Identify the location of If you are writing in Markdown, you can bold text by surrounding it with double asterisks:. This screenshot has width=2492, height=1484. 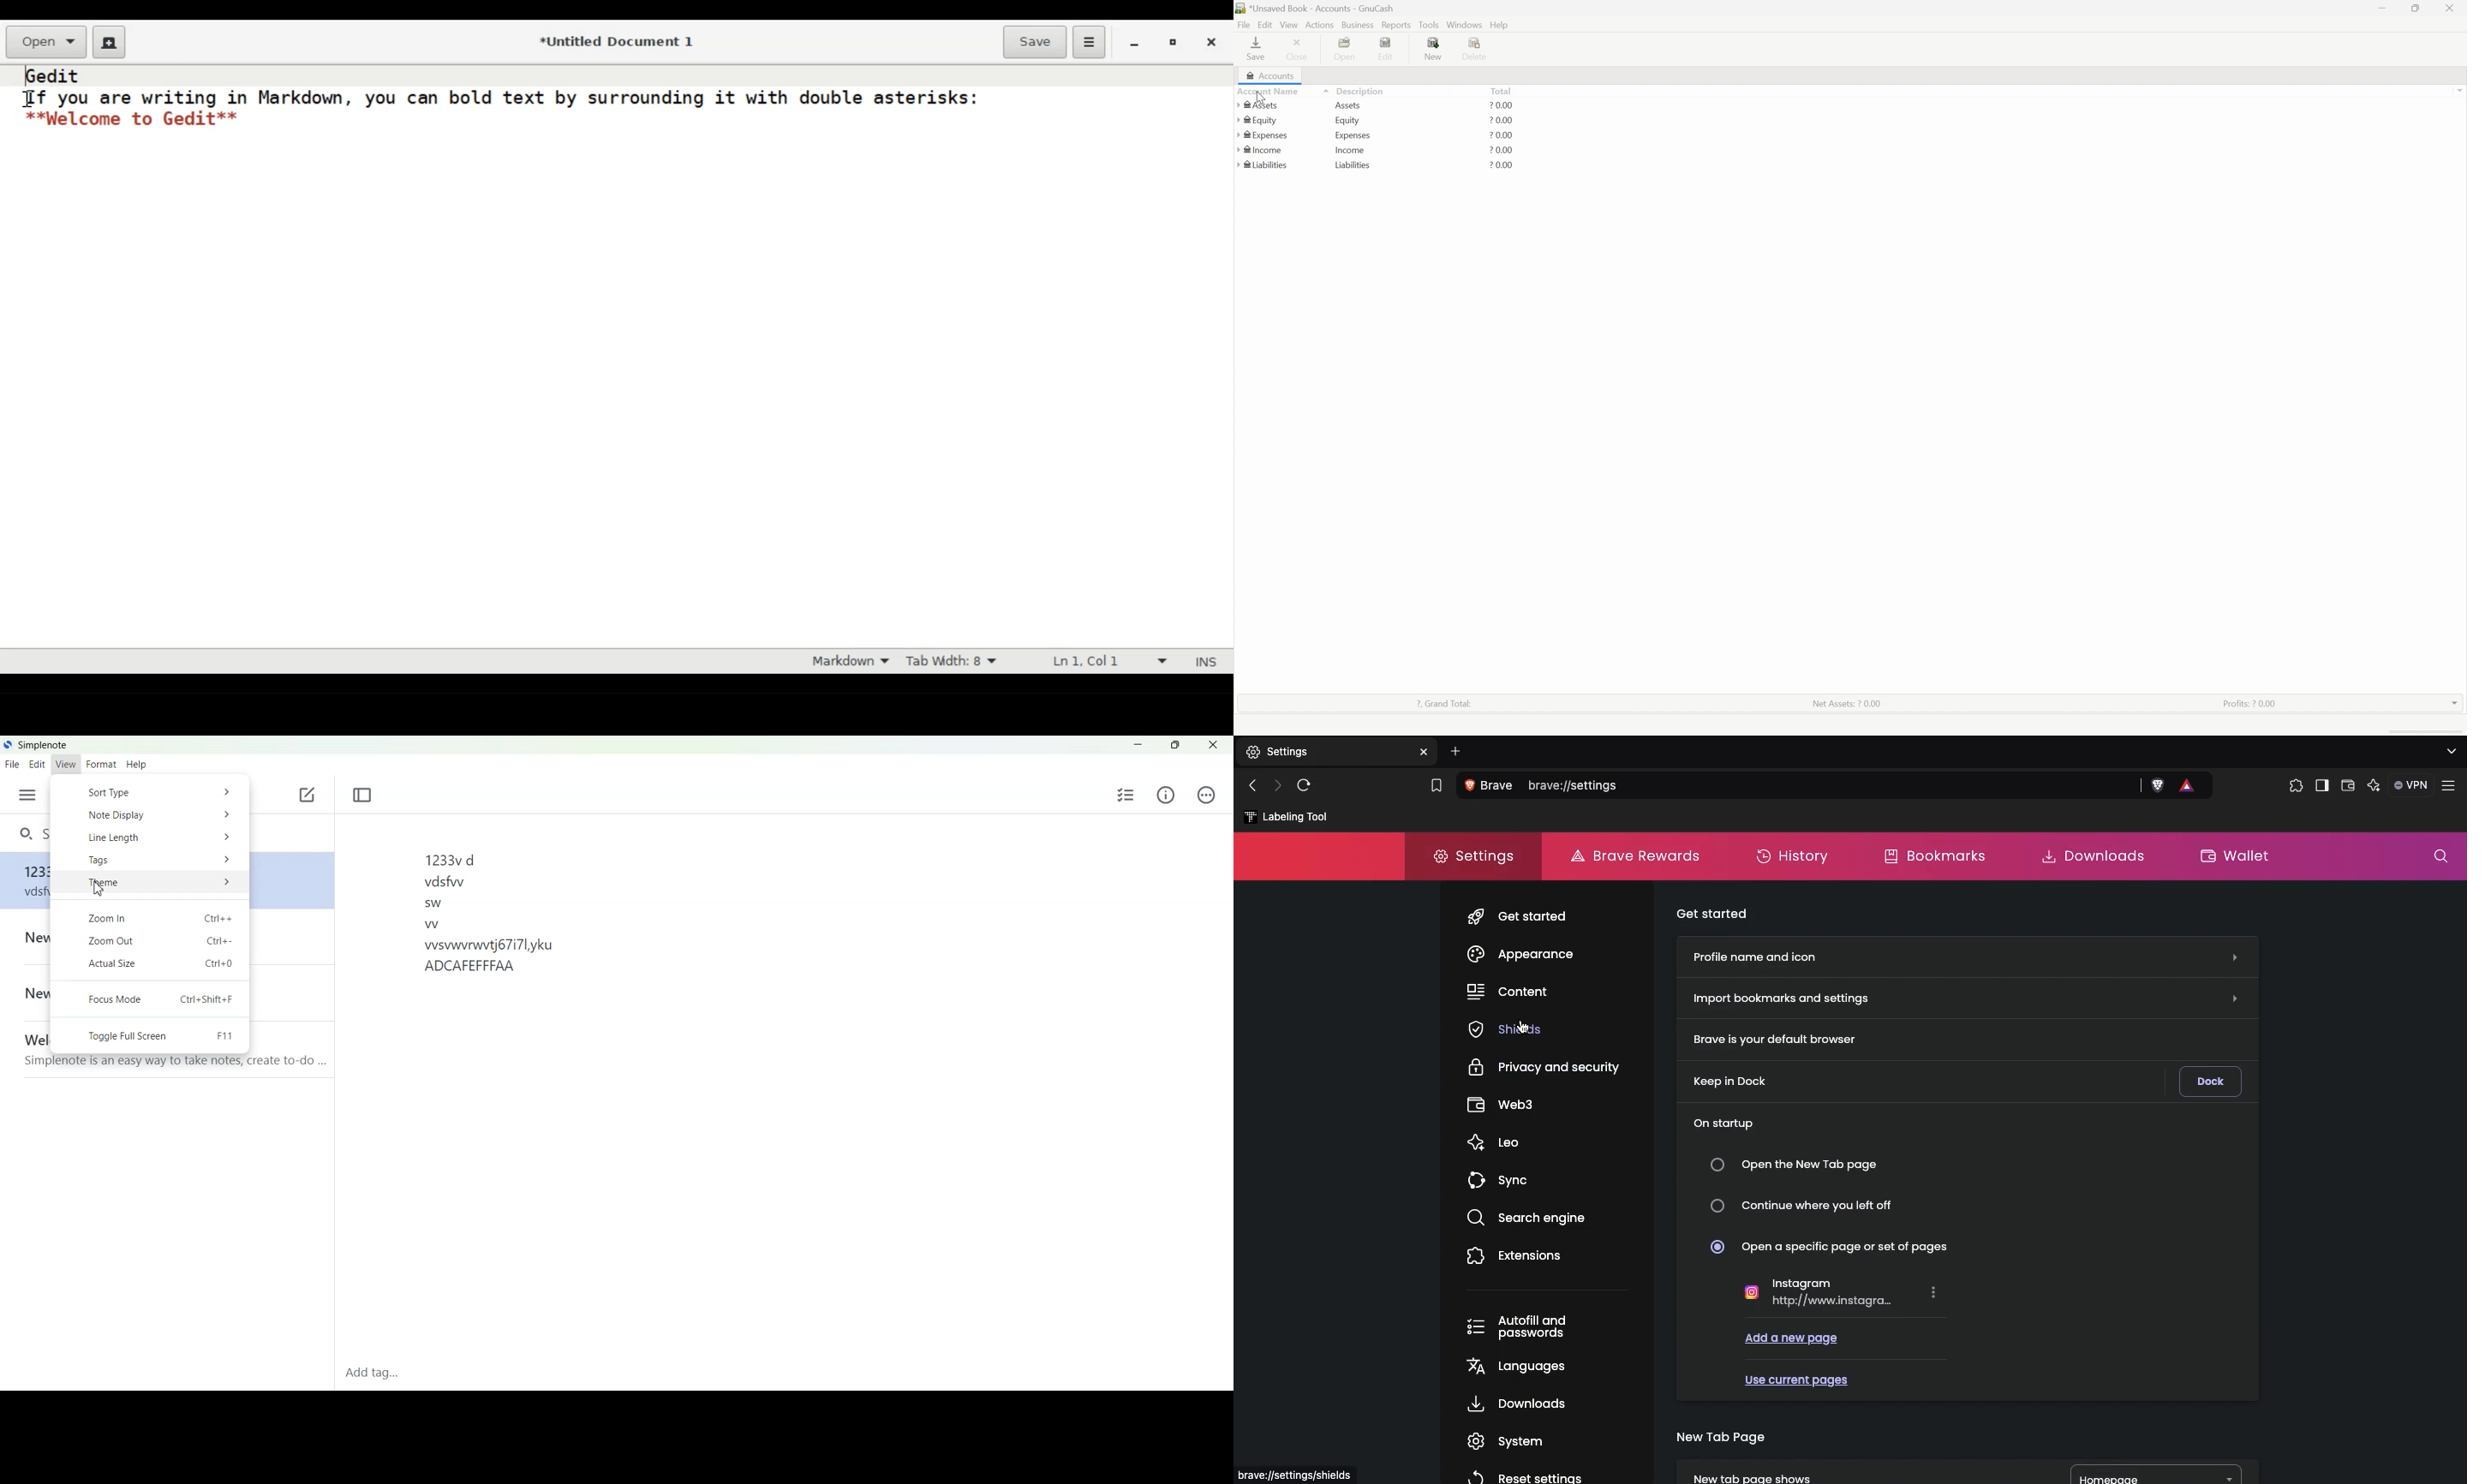
(502, 98).